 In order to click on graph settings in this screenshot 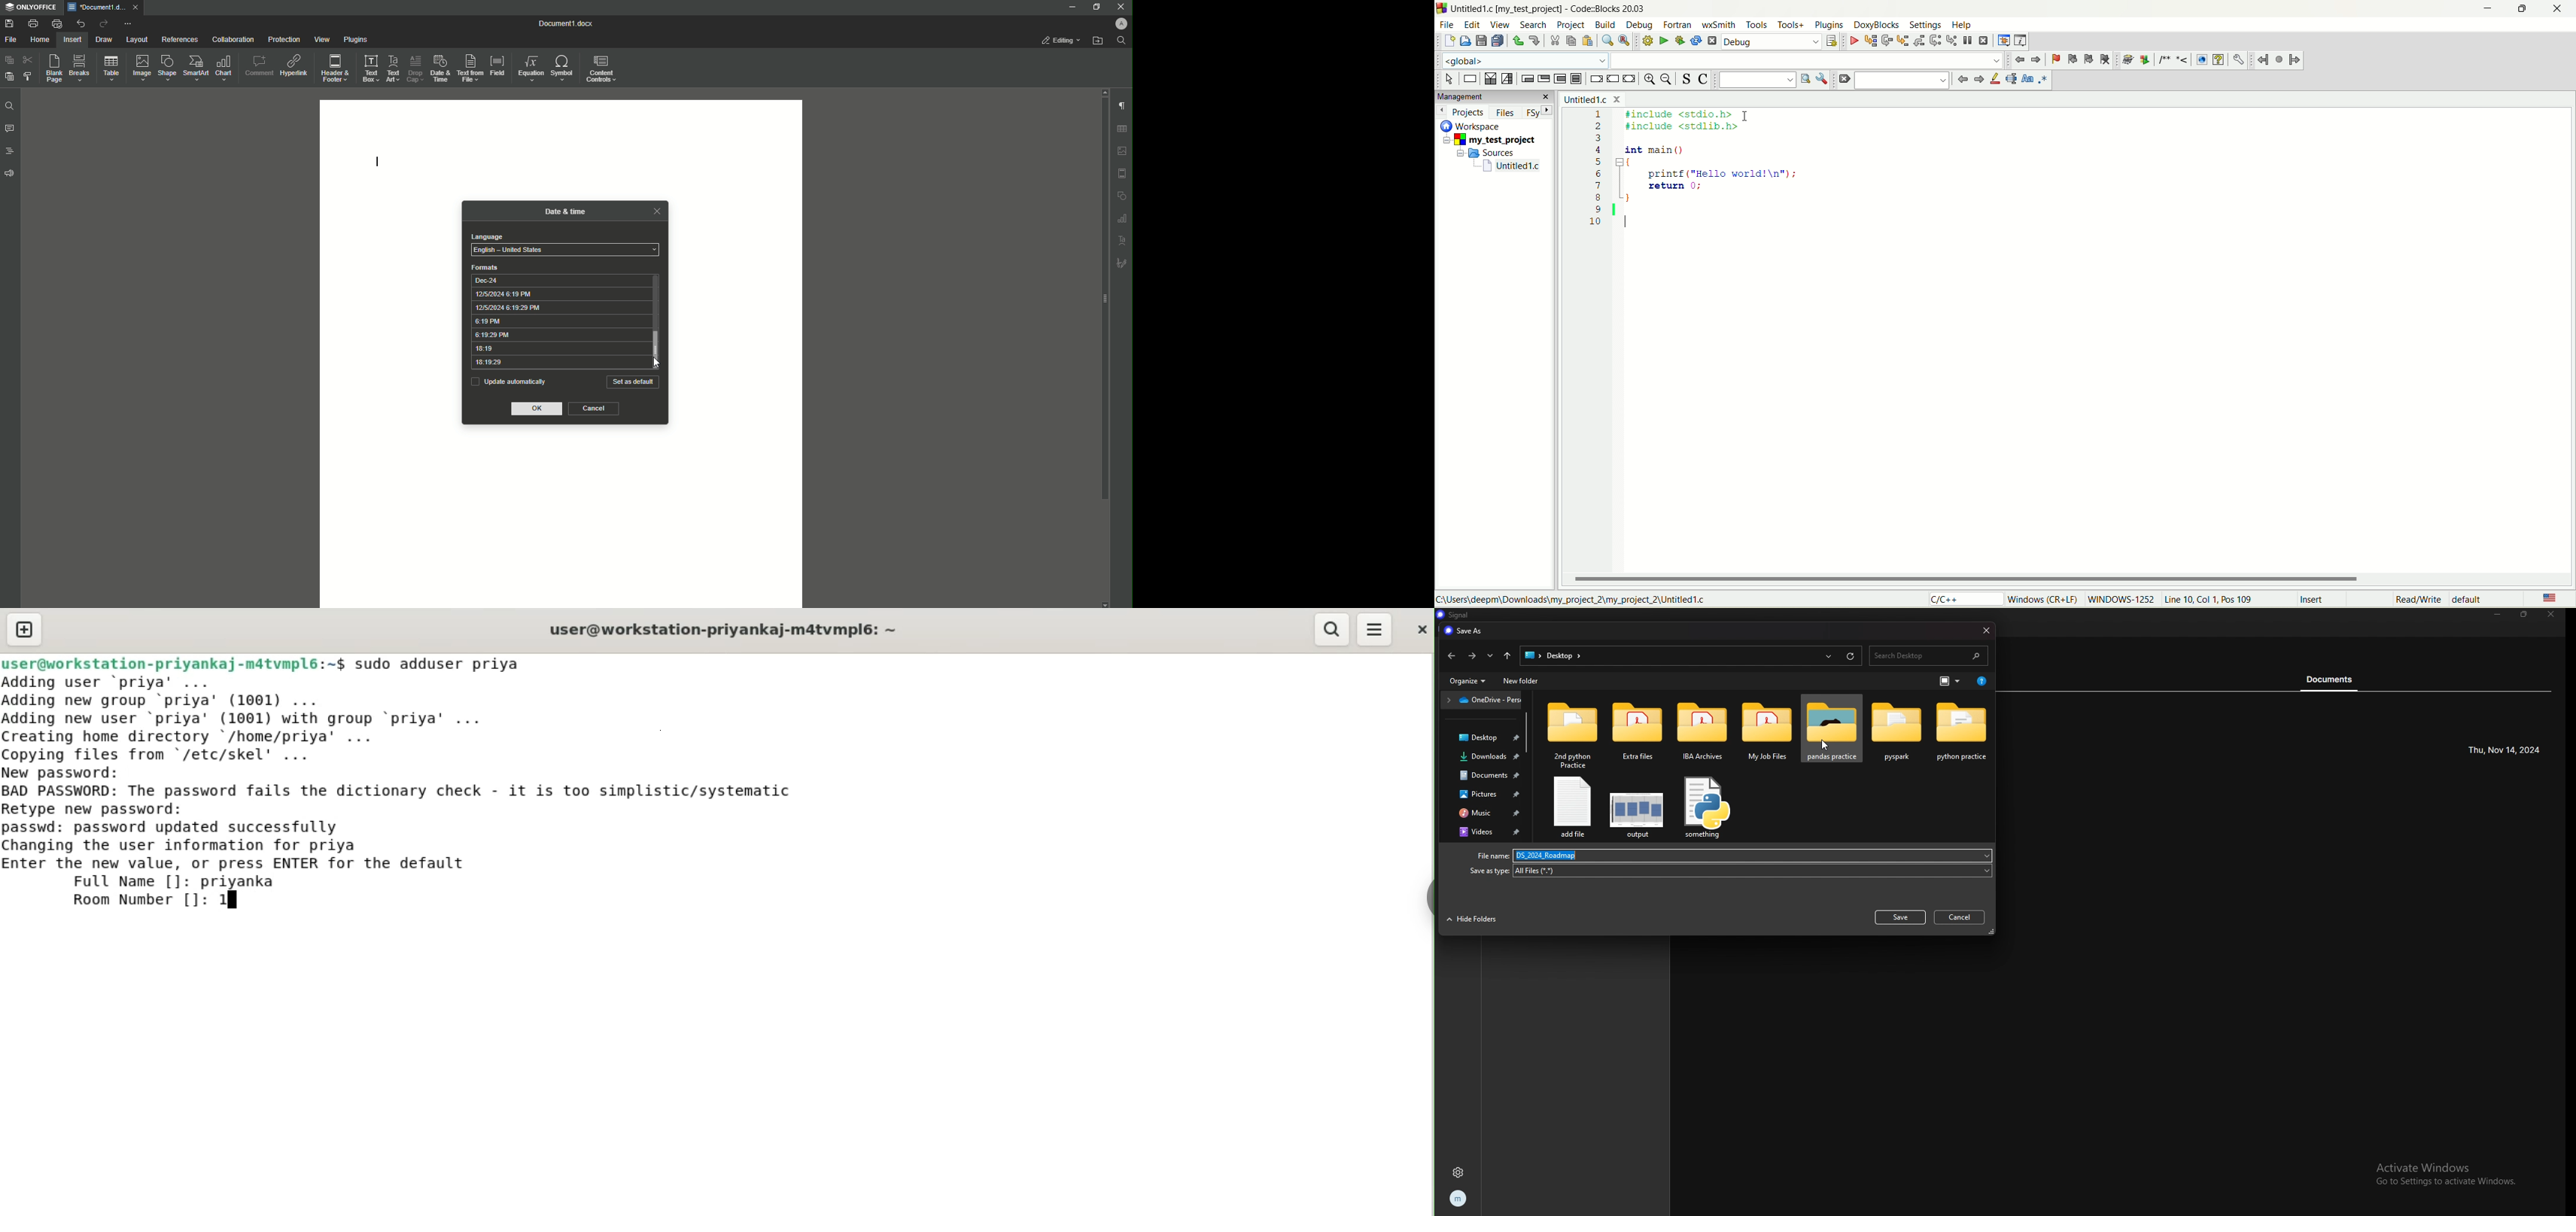, I will do `click(1123, 218)`.